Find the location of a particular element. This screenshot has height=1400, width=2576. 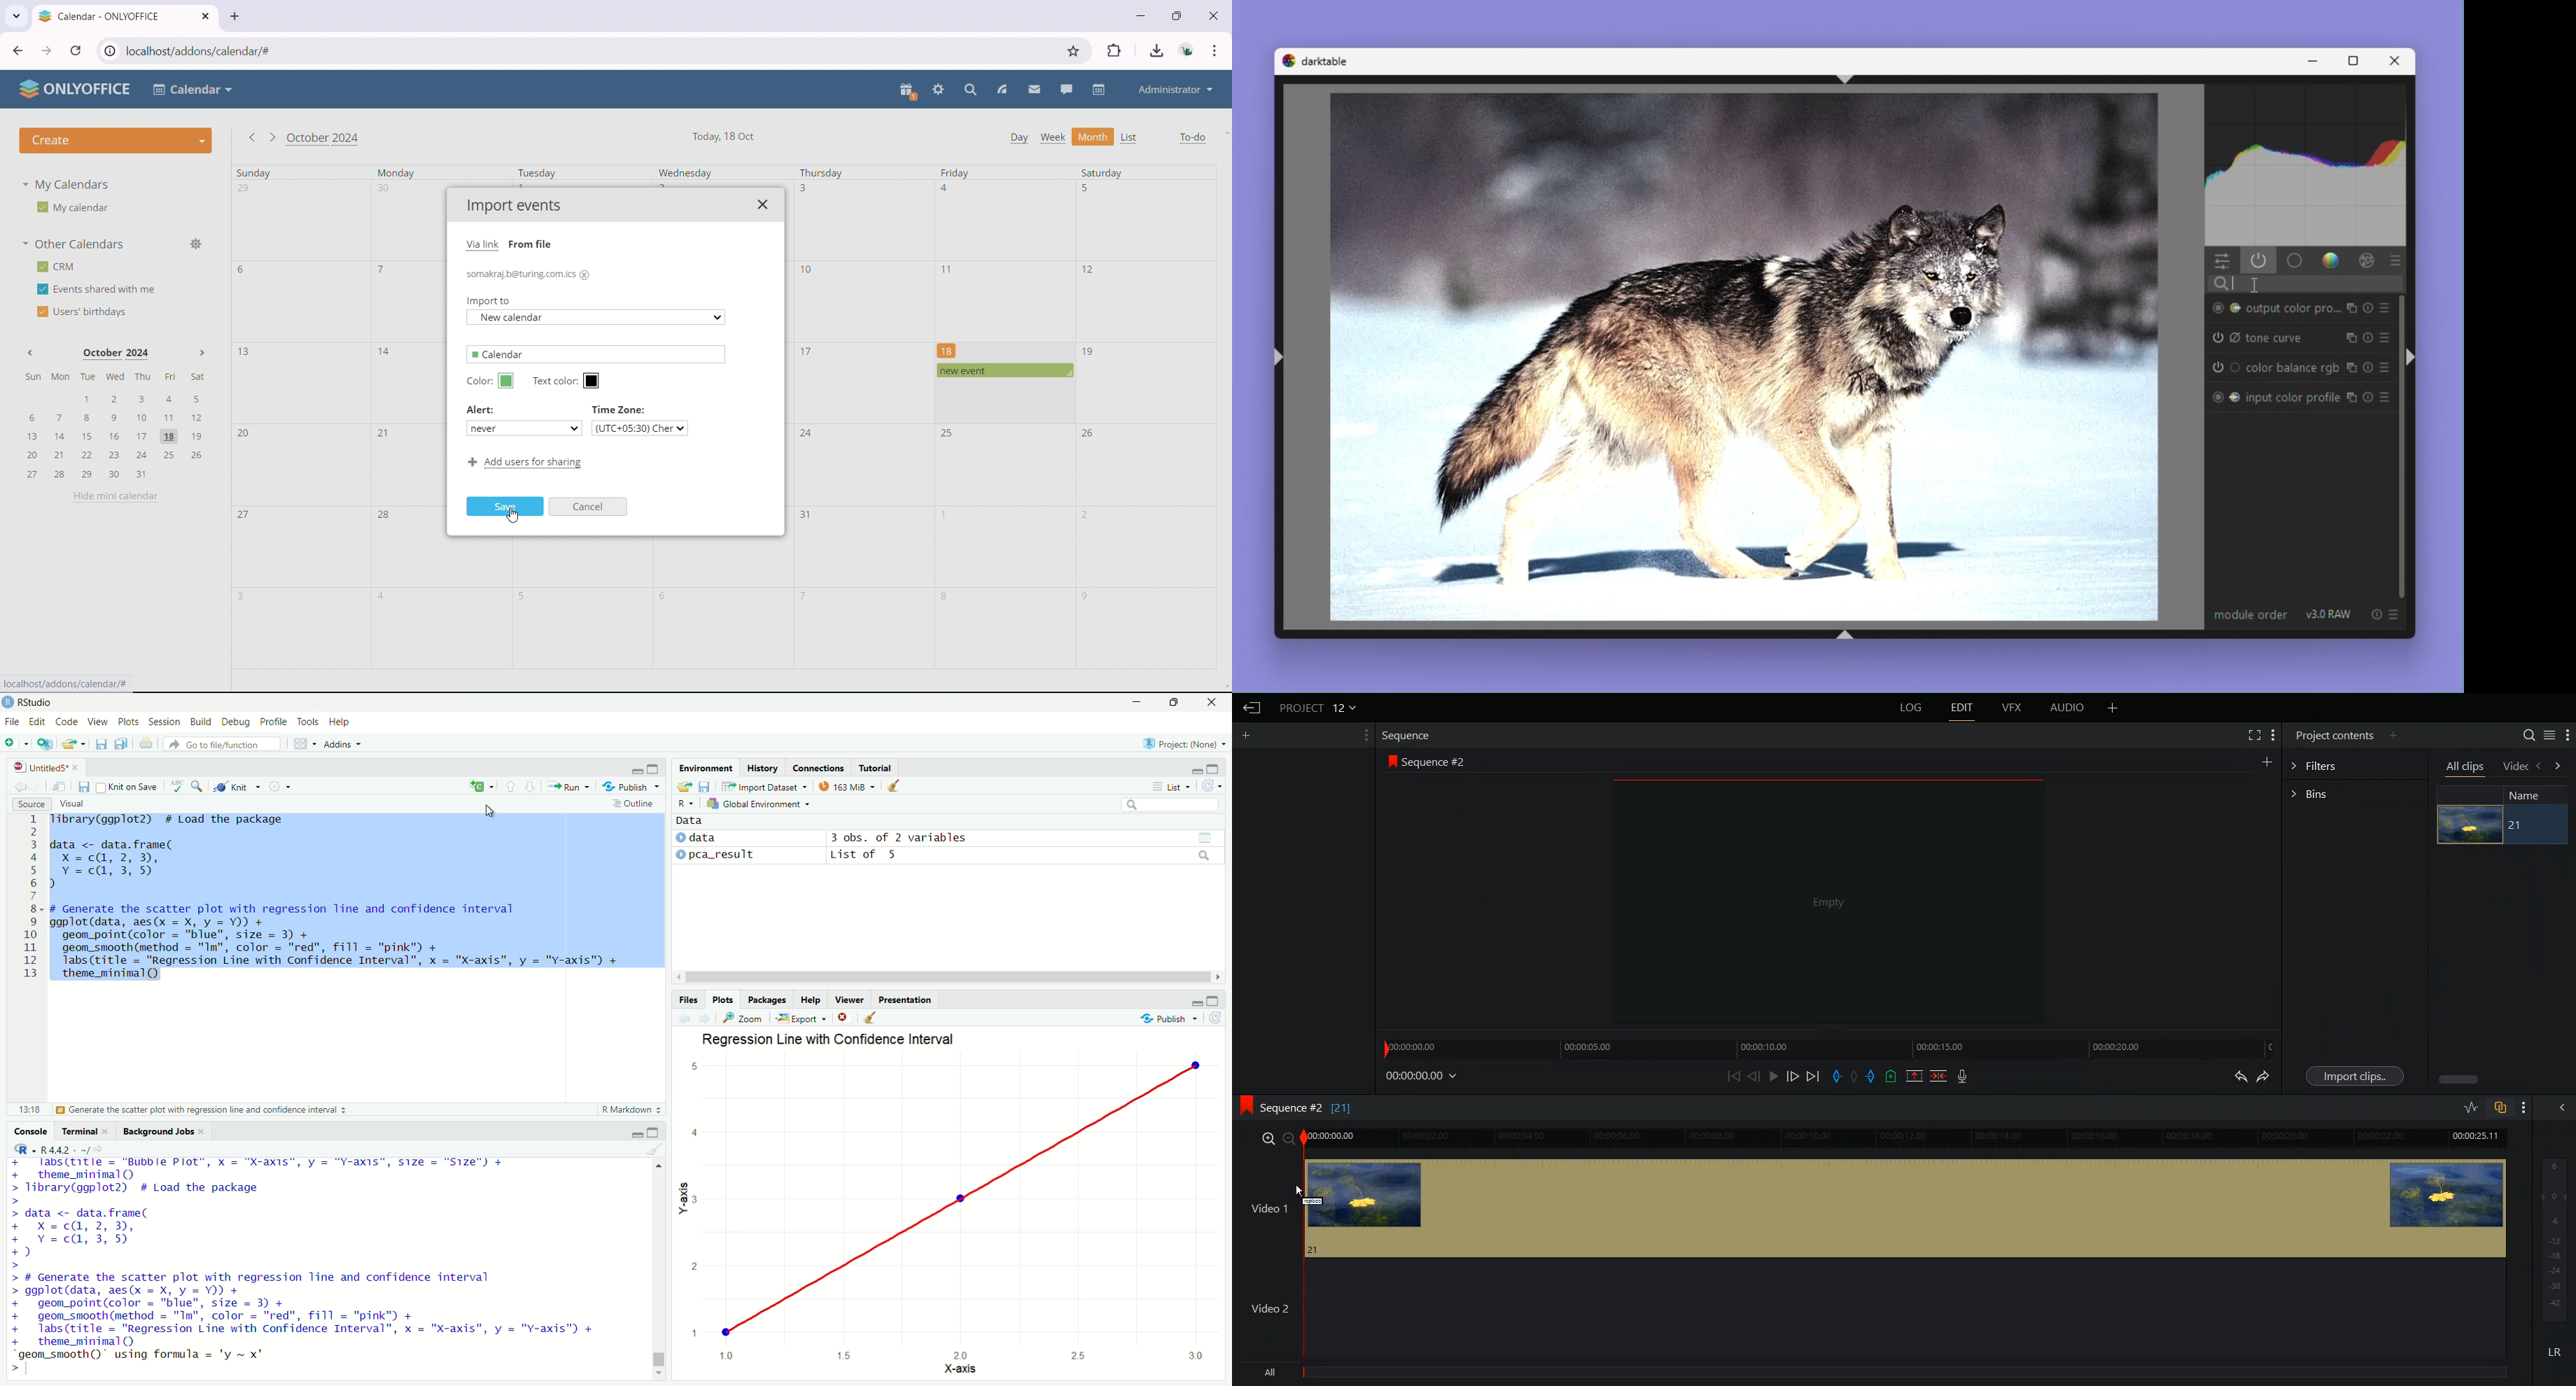

Terminal is located at coordinates (76, 1130).